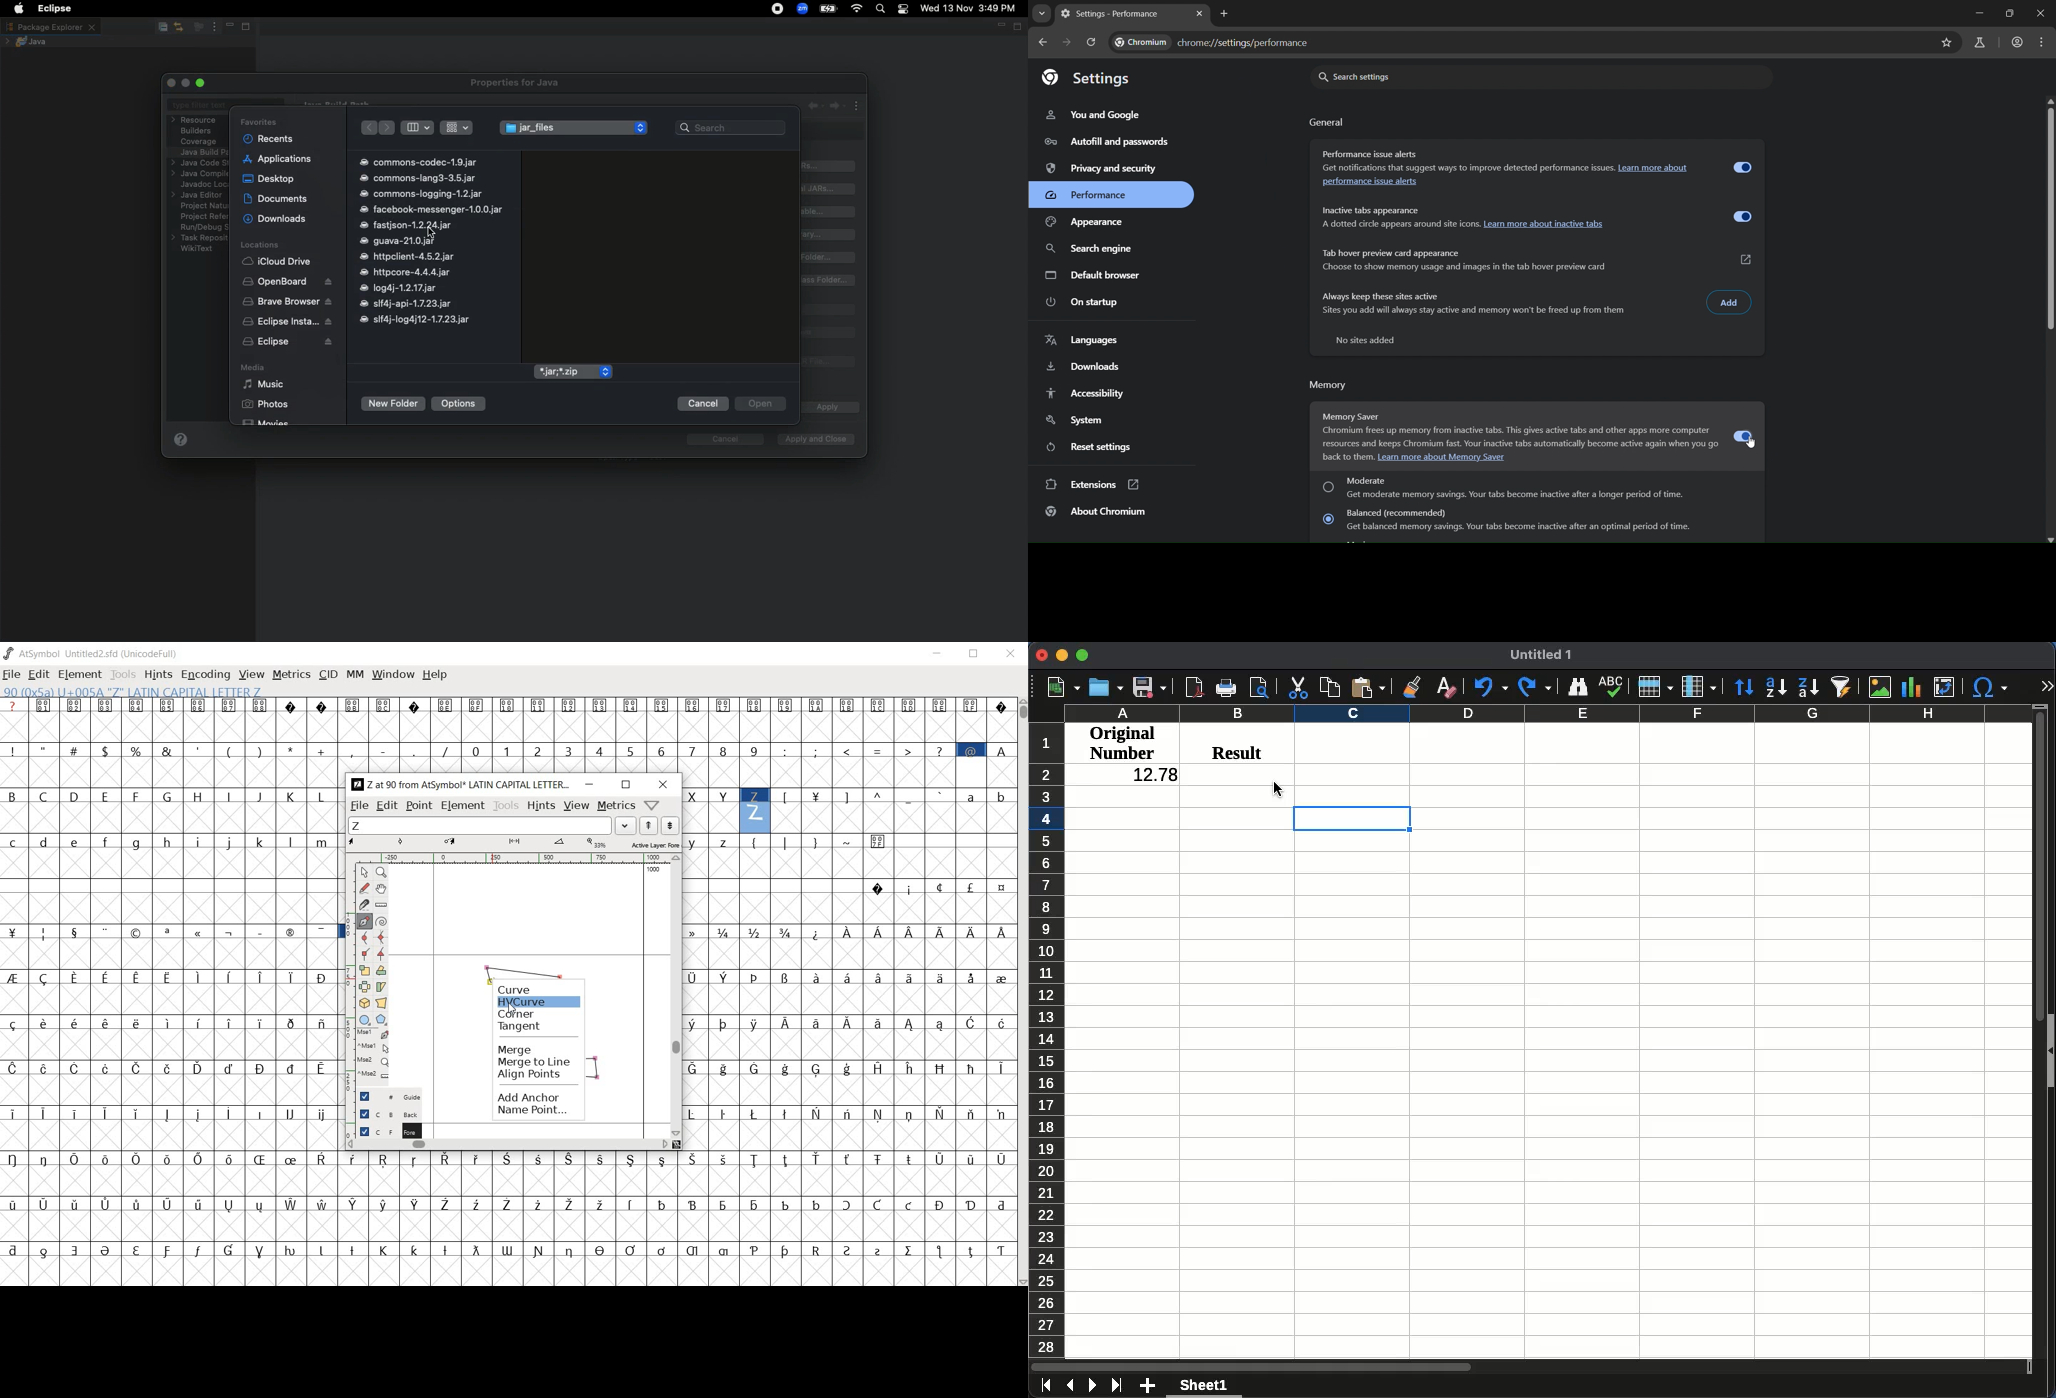 The height and width of the screenshot is (1400, 2072). Describe the element at coordinates (1988, 689) in the screenshot. I see `special character` at that location.